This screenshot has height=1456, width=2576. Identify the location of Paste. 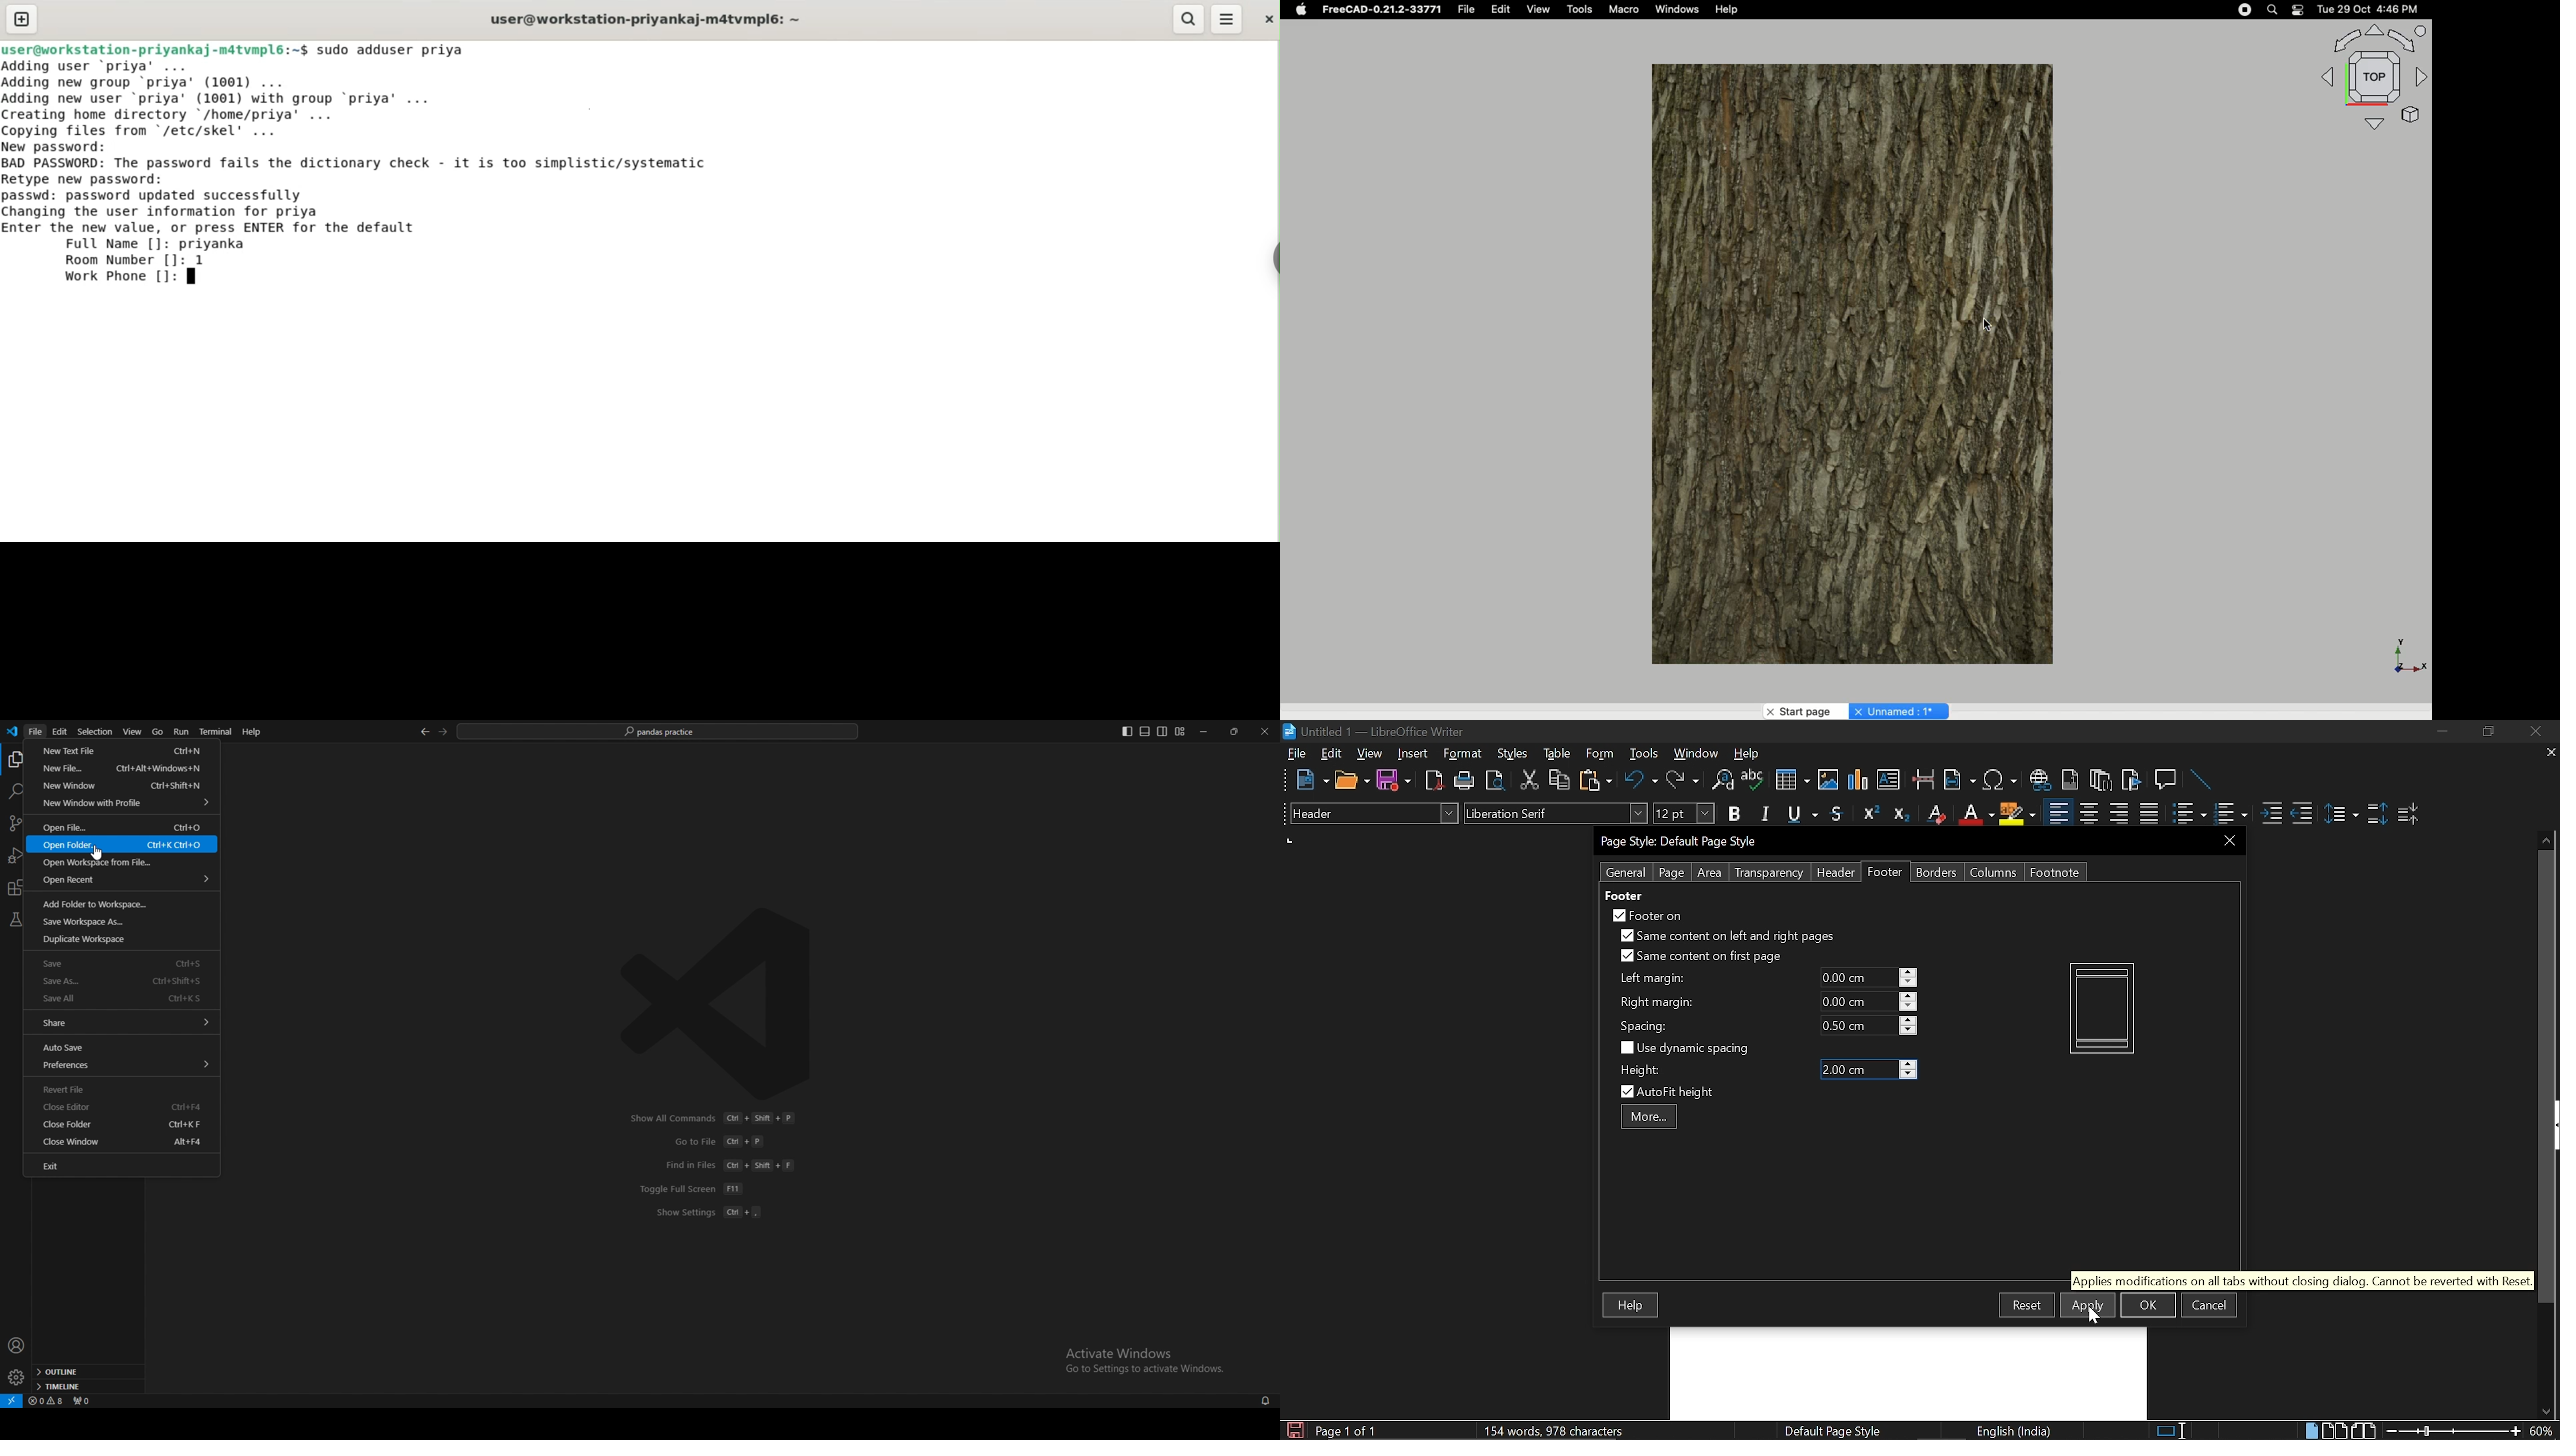
(1594, 779).